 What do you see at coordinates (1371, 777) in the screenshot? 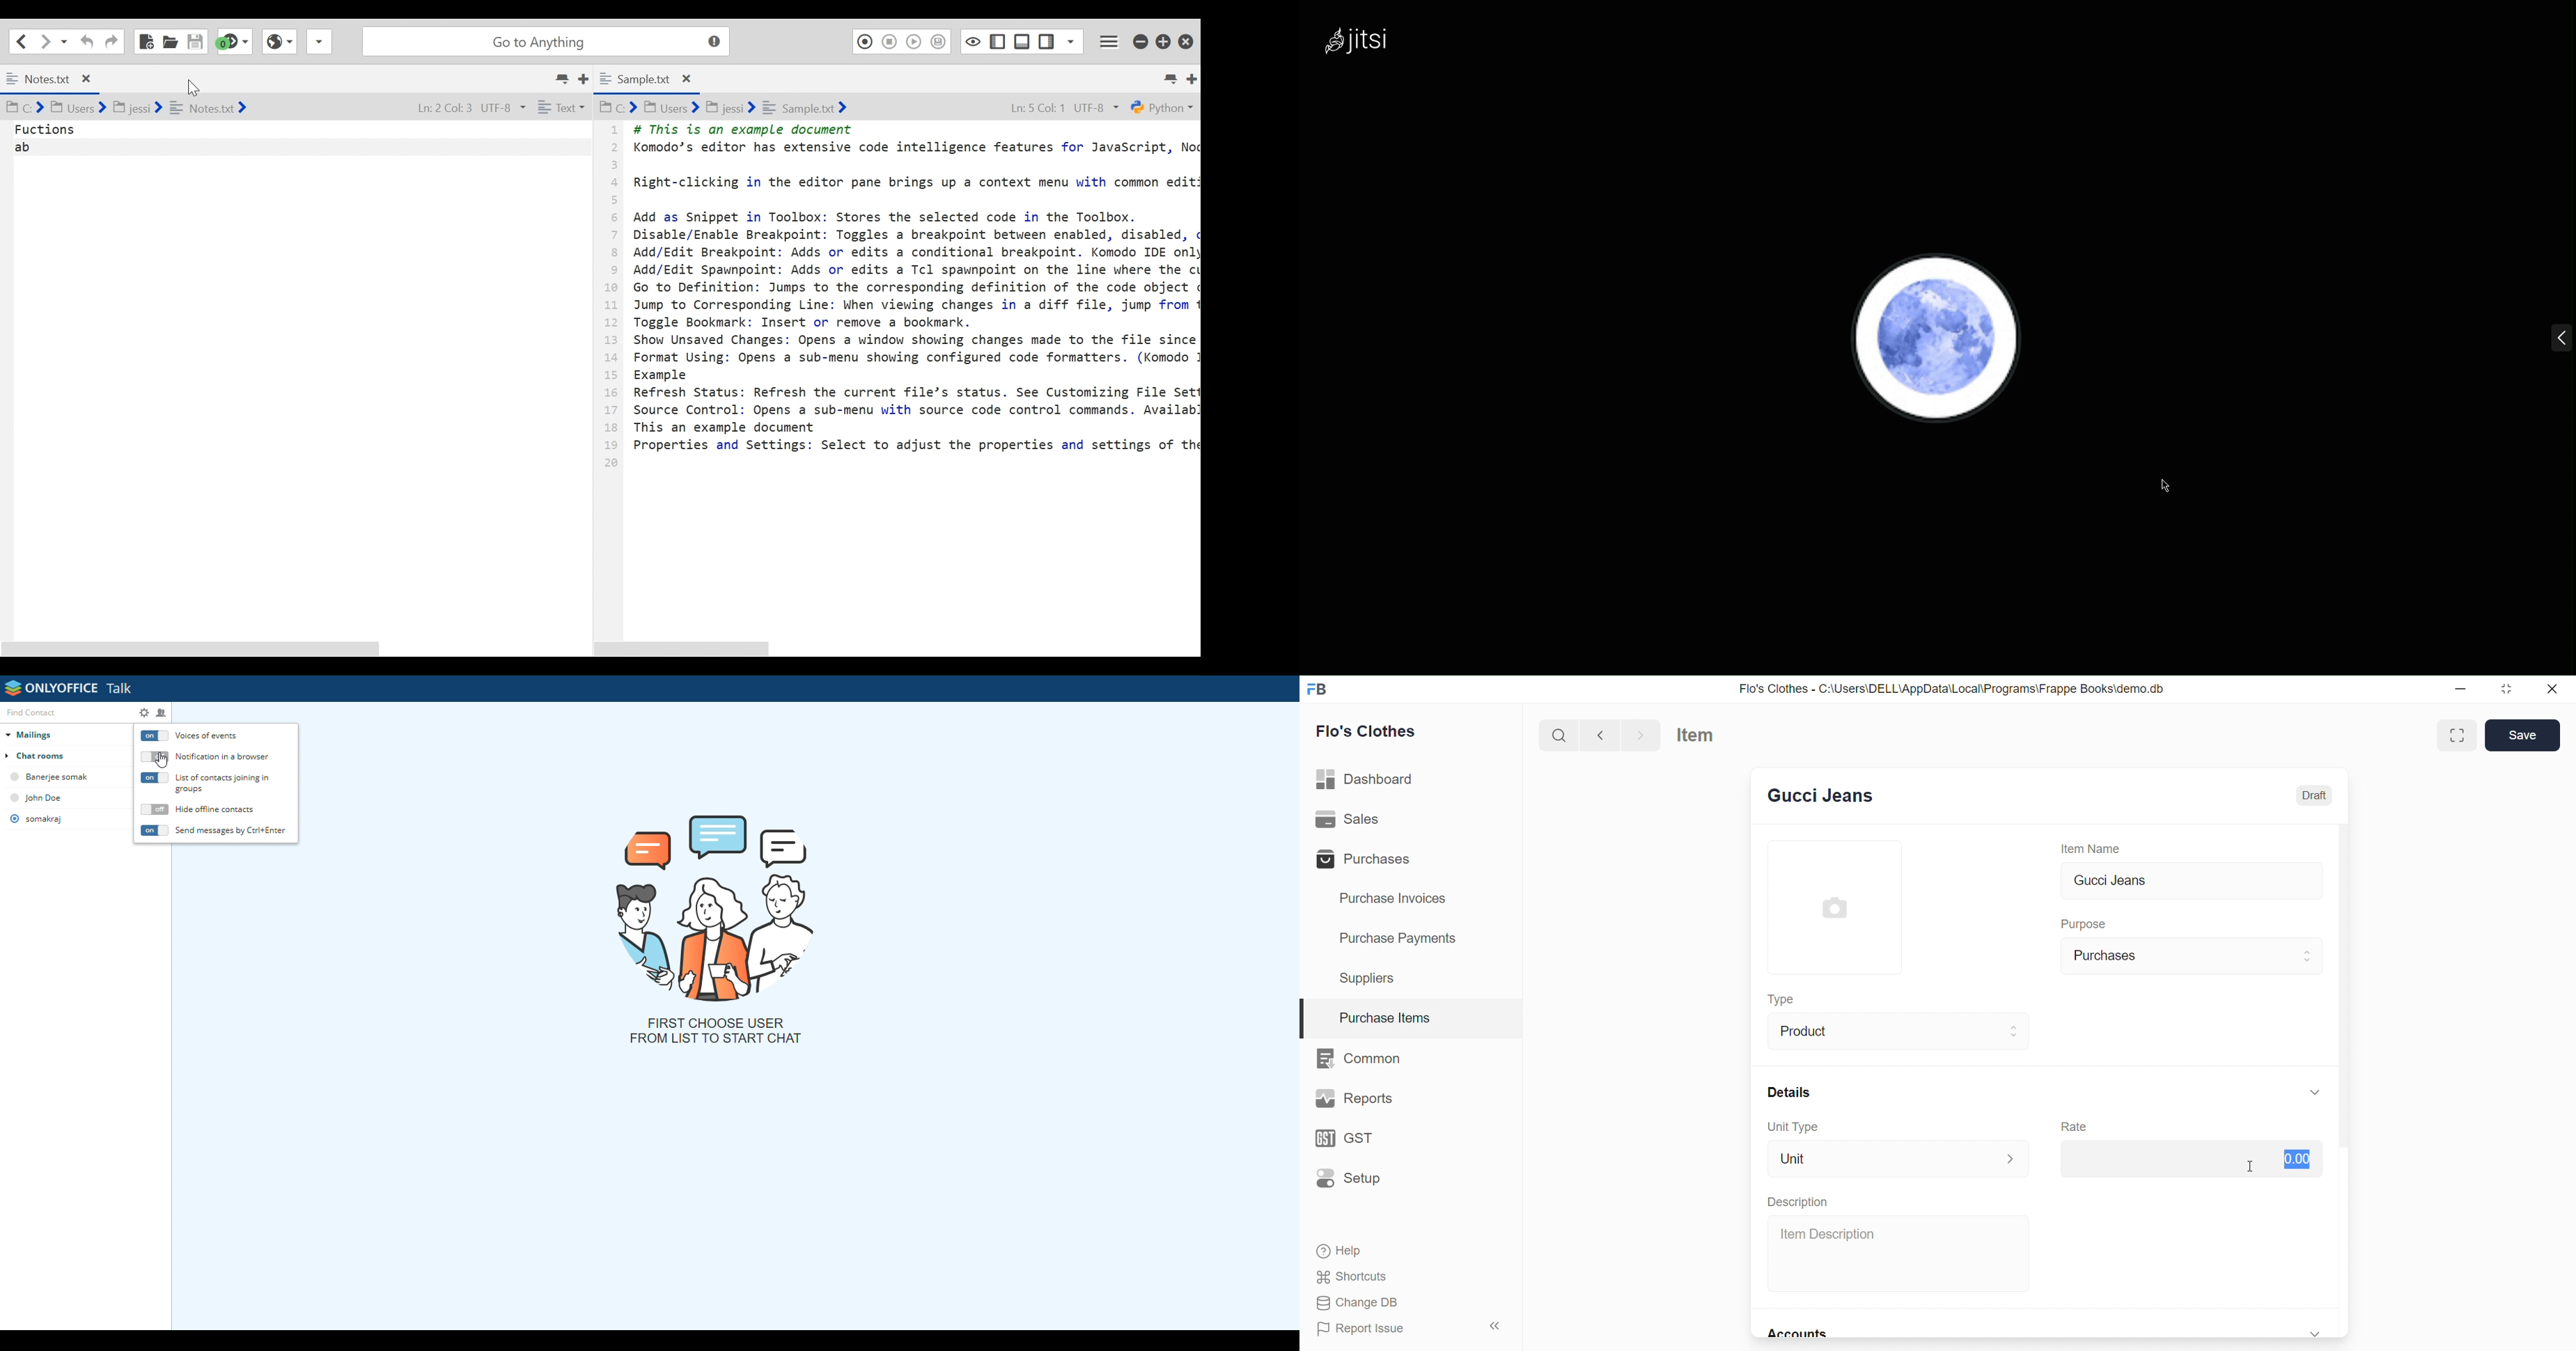
I see `Dashboard` at bounding box center [1371, 777].